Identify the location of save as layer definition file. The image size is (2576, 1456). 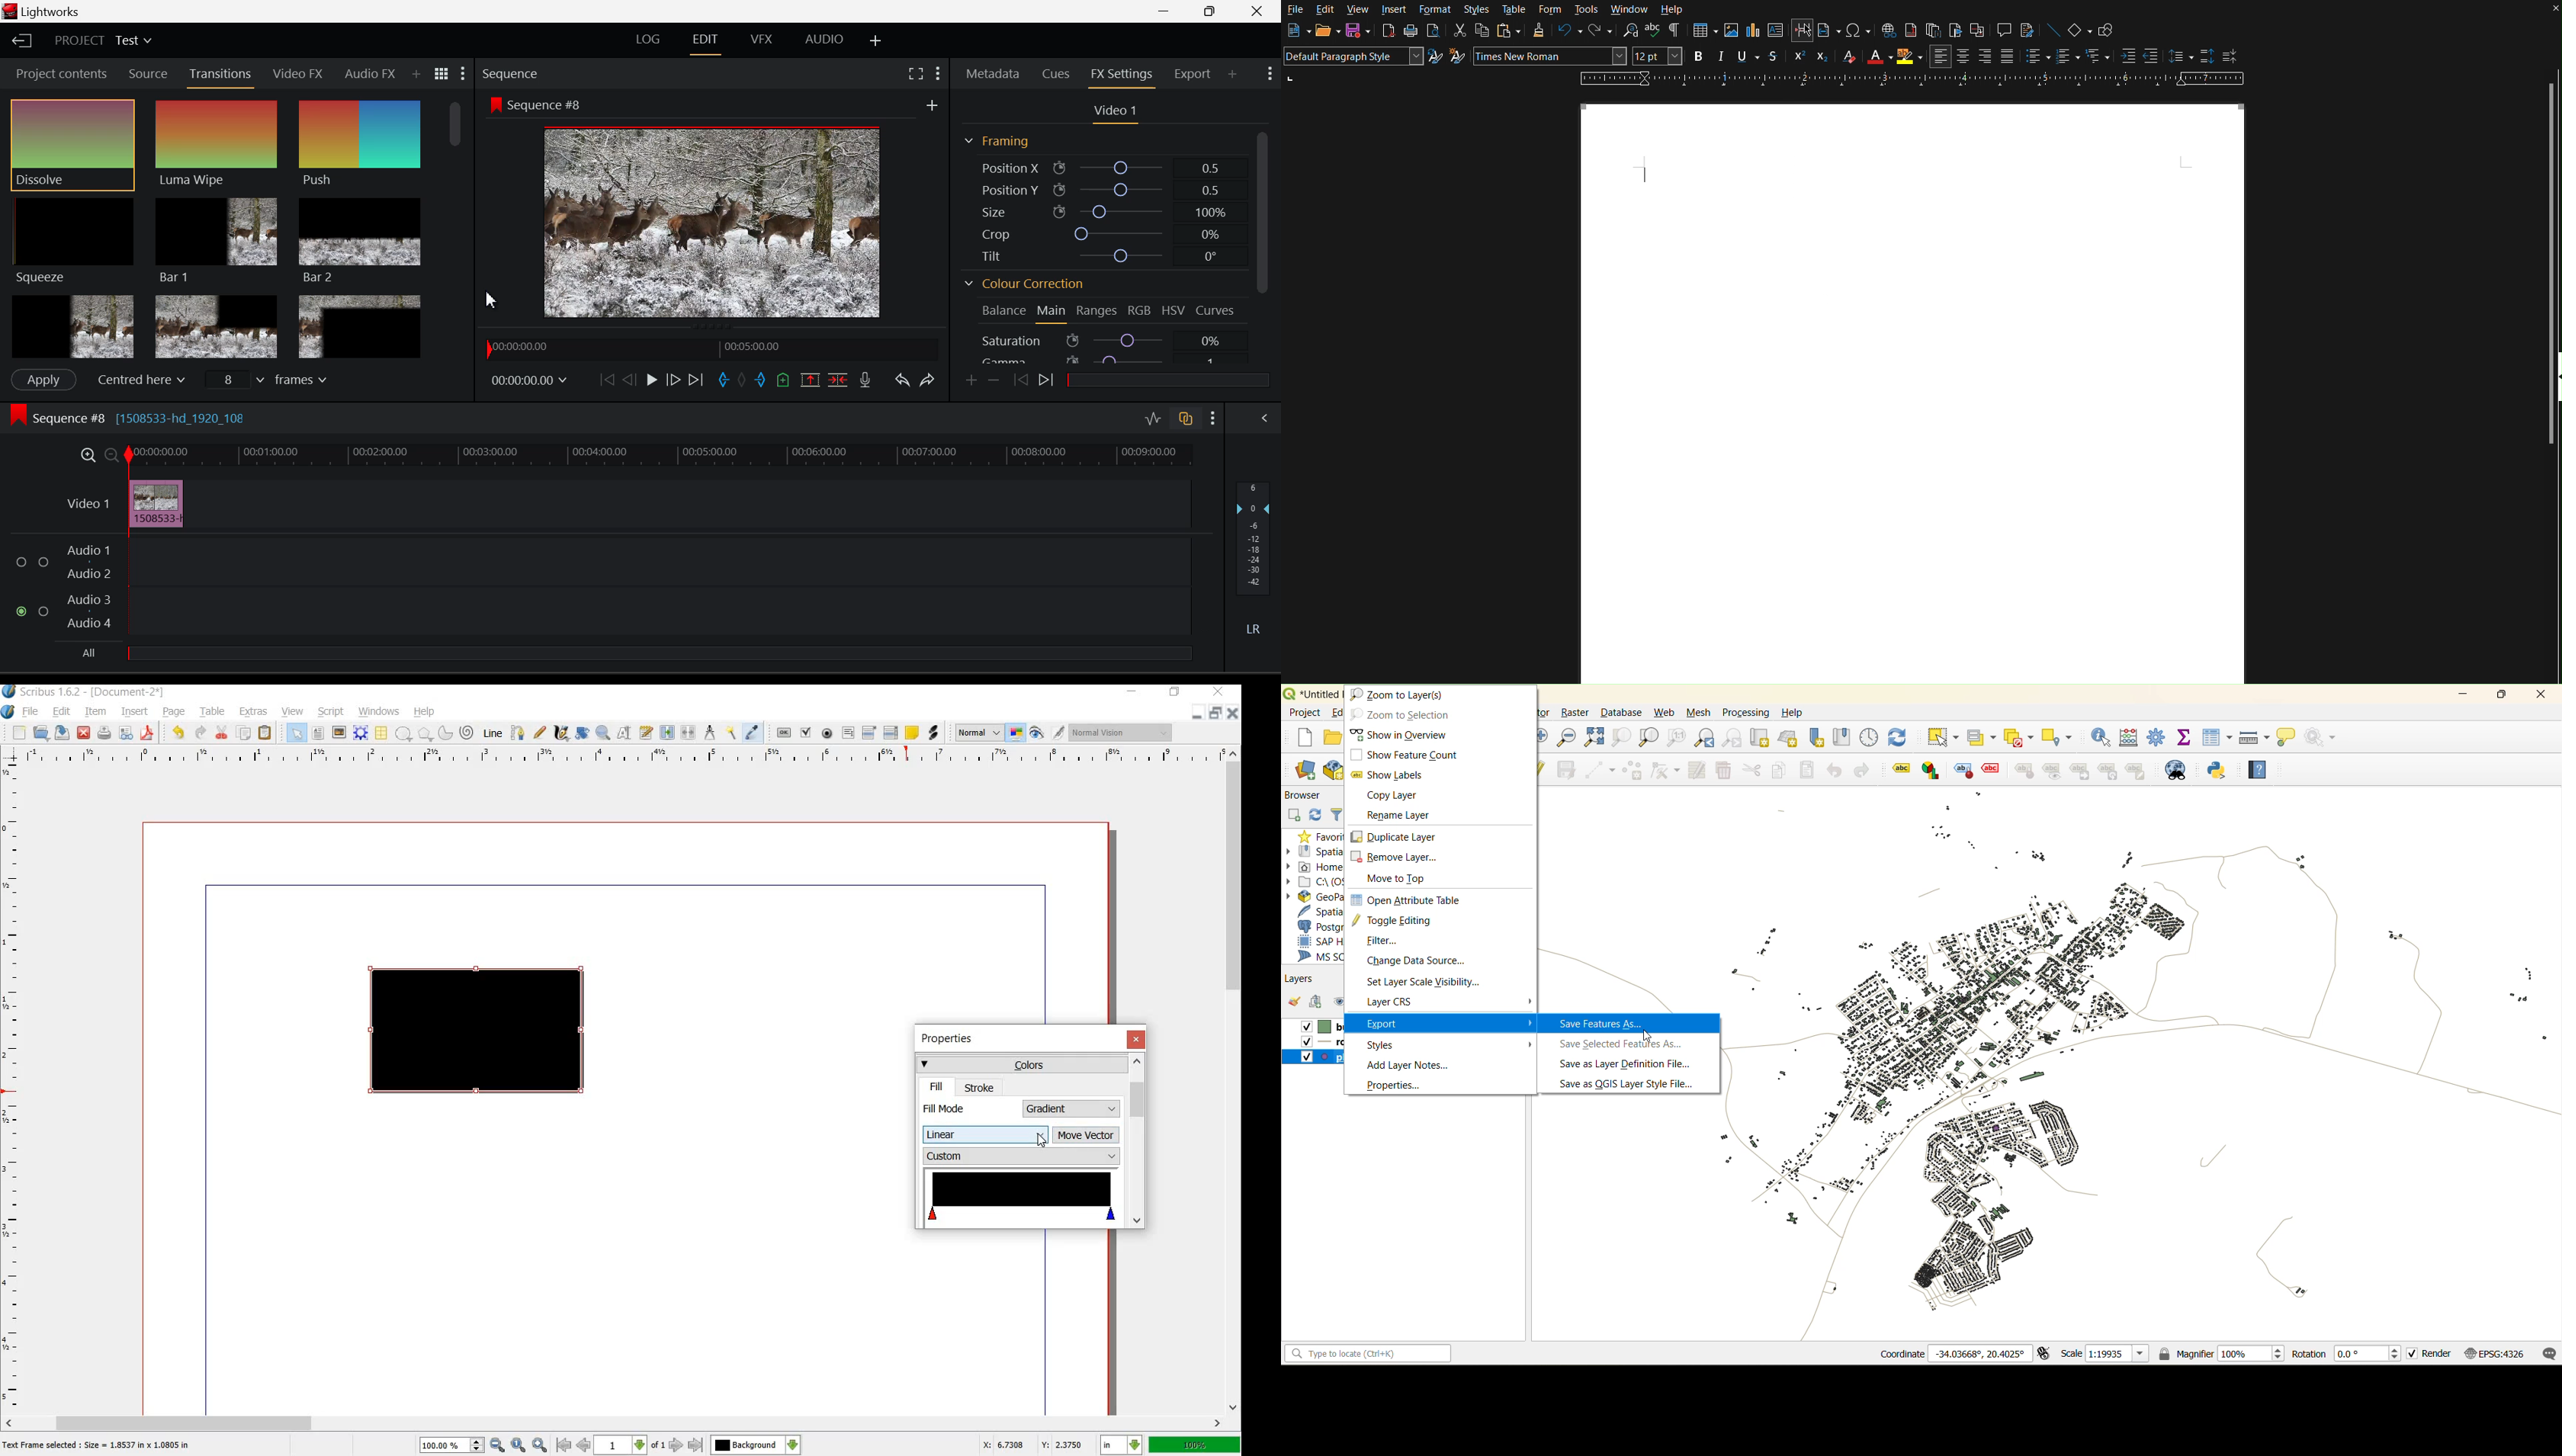
(1625, 1066).